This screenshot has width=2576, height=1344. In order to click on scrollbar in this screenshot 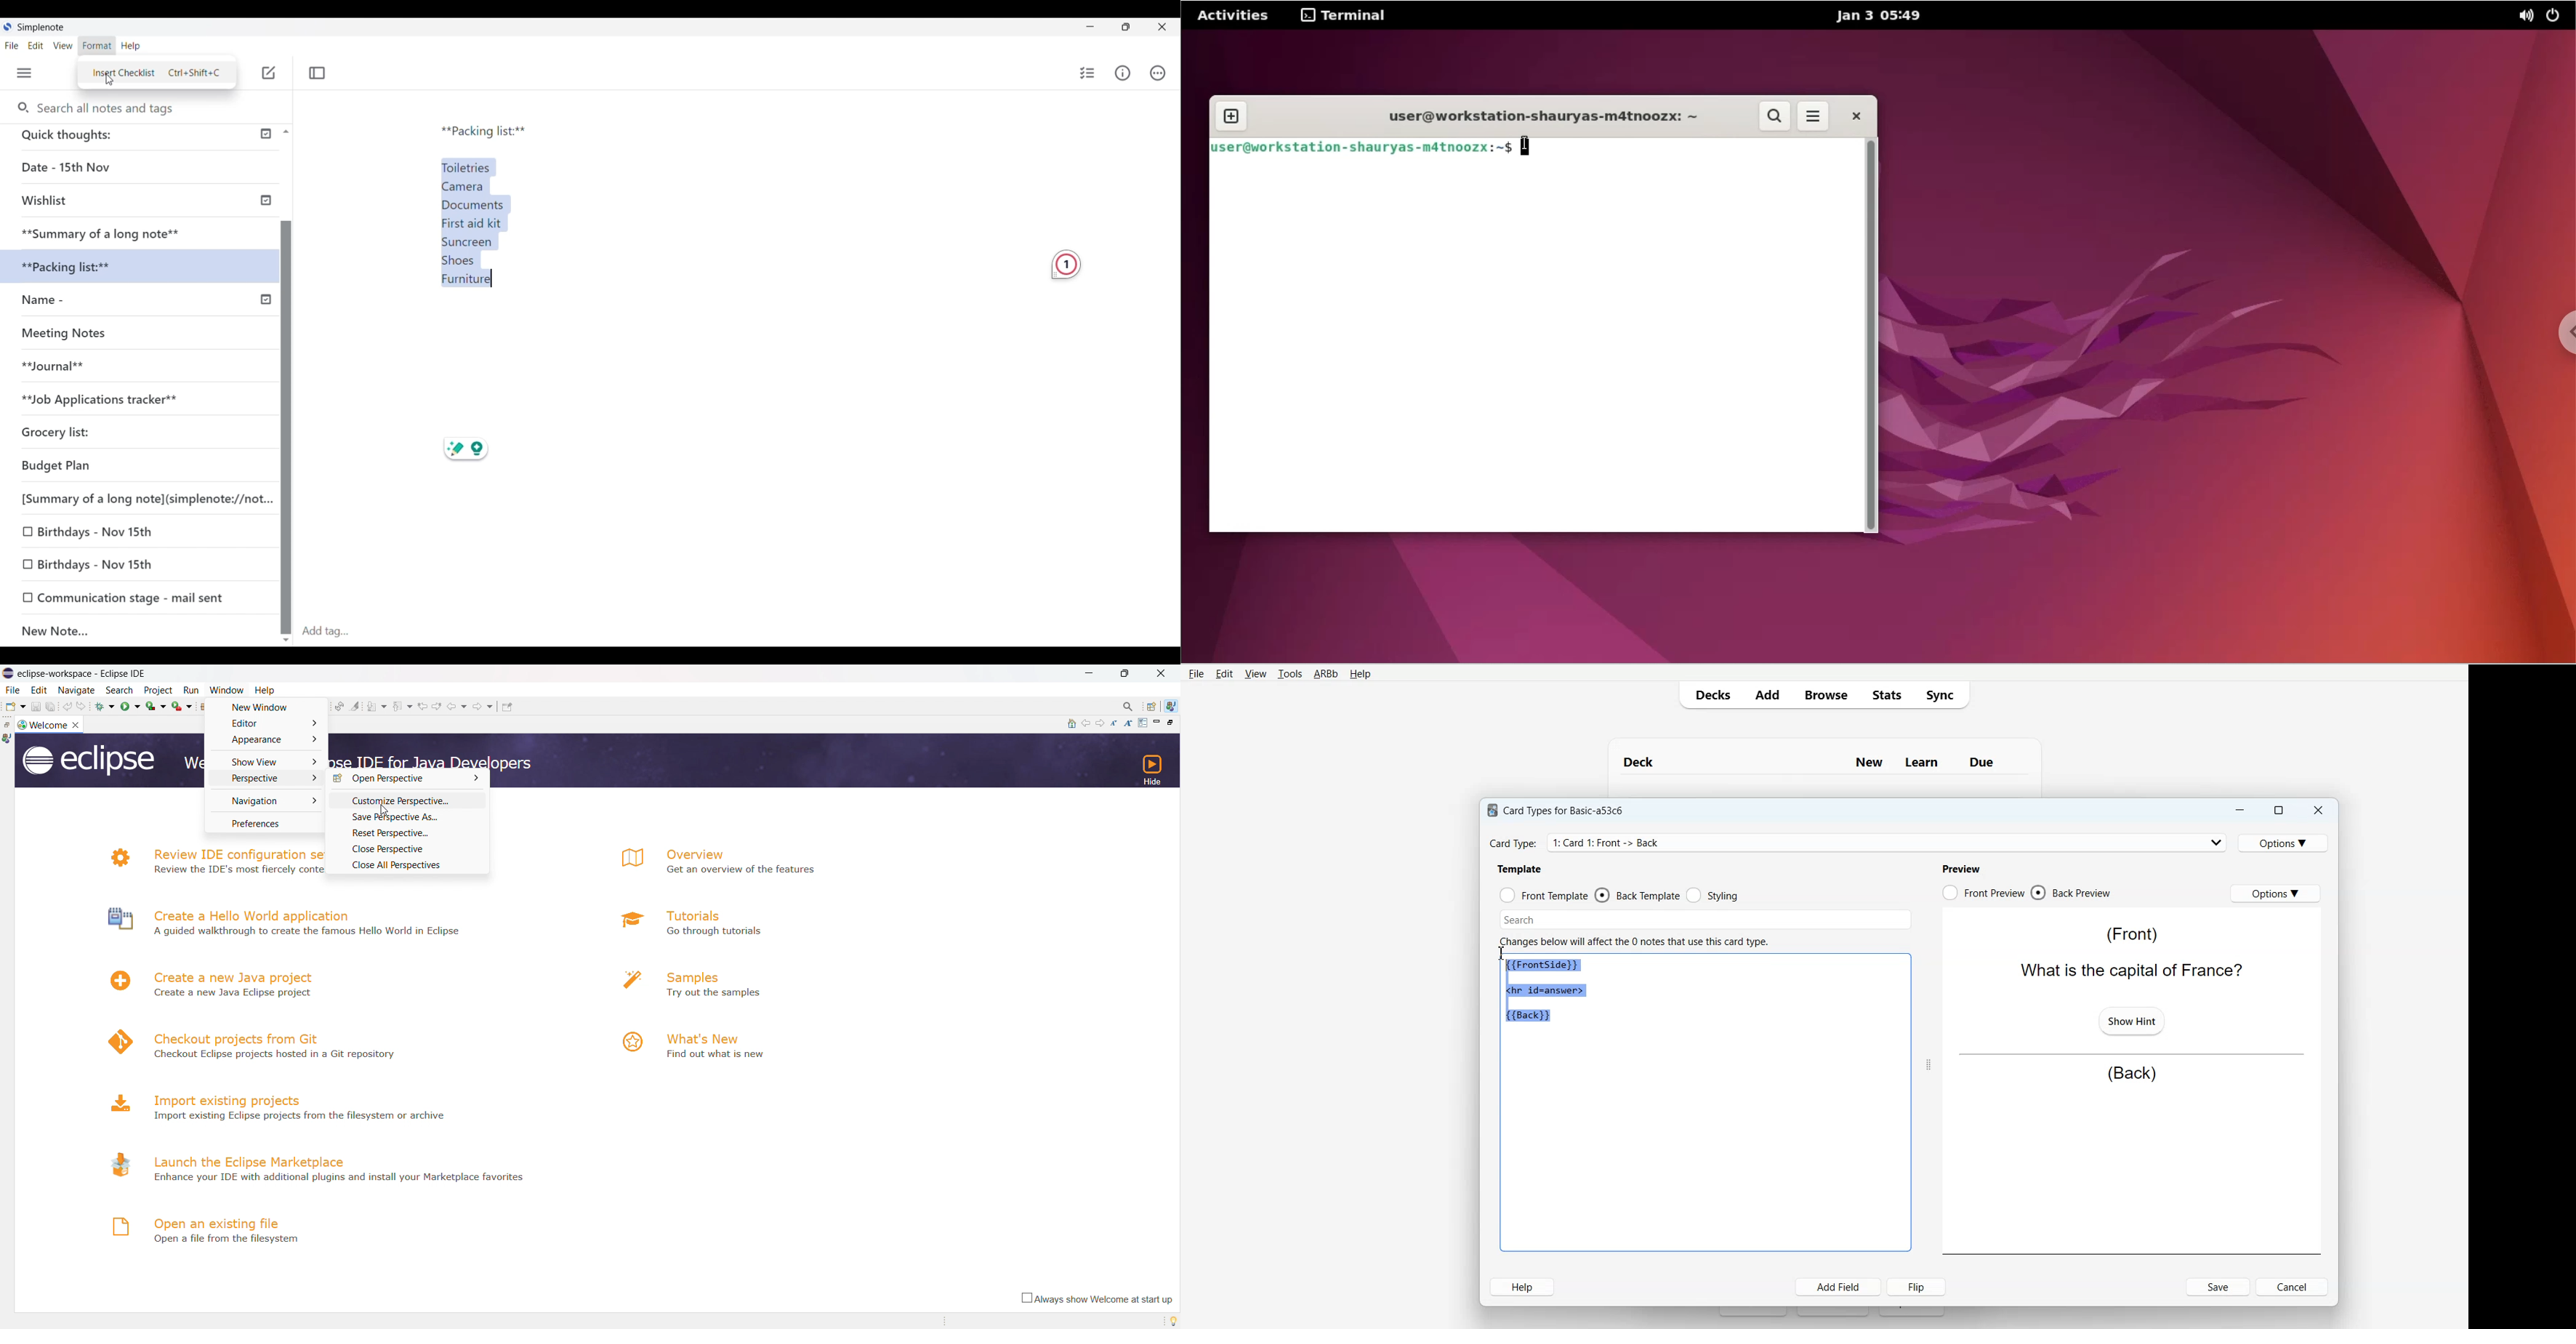, I will do `click(1872, 334)`.